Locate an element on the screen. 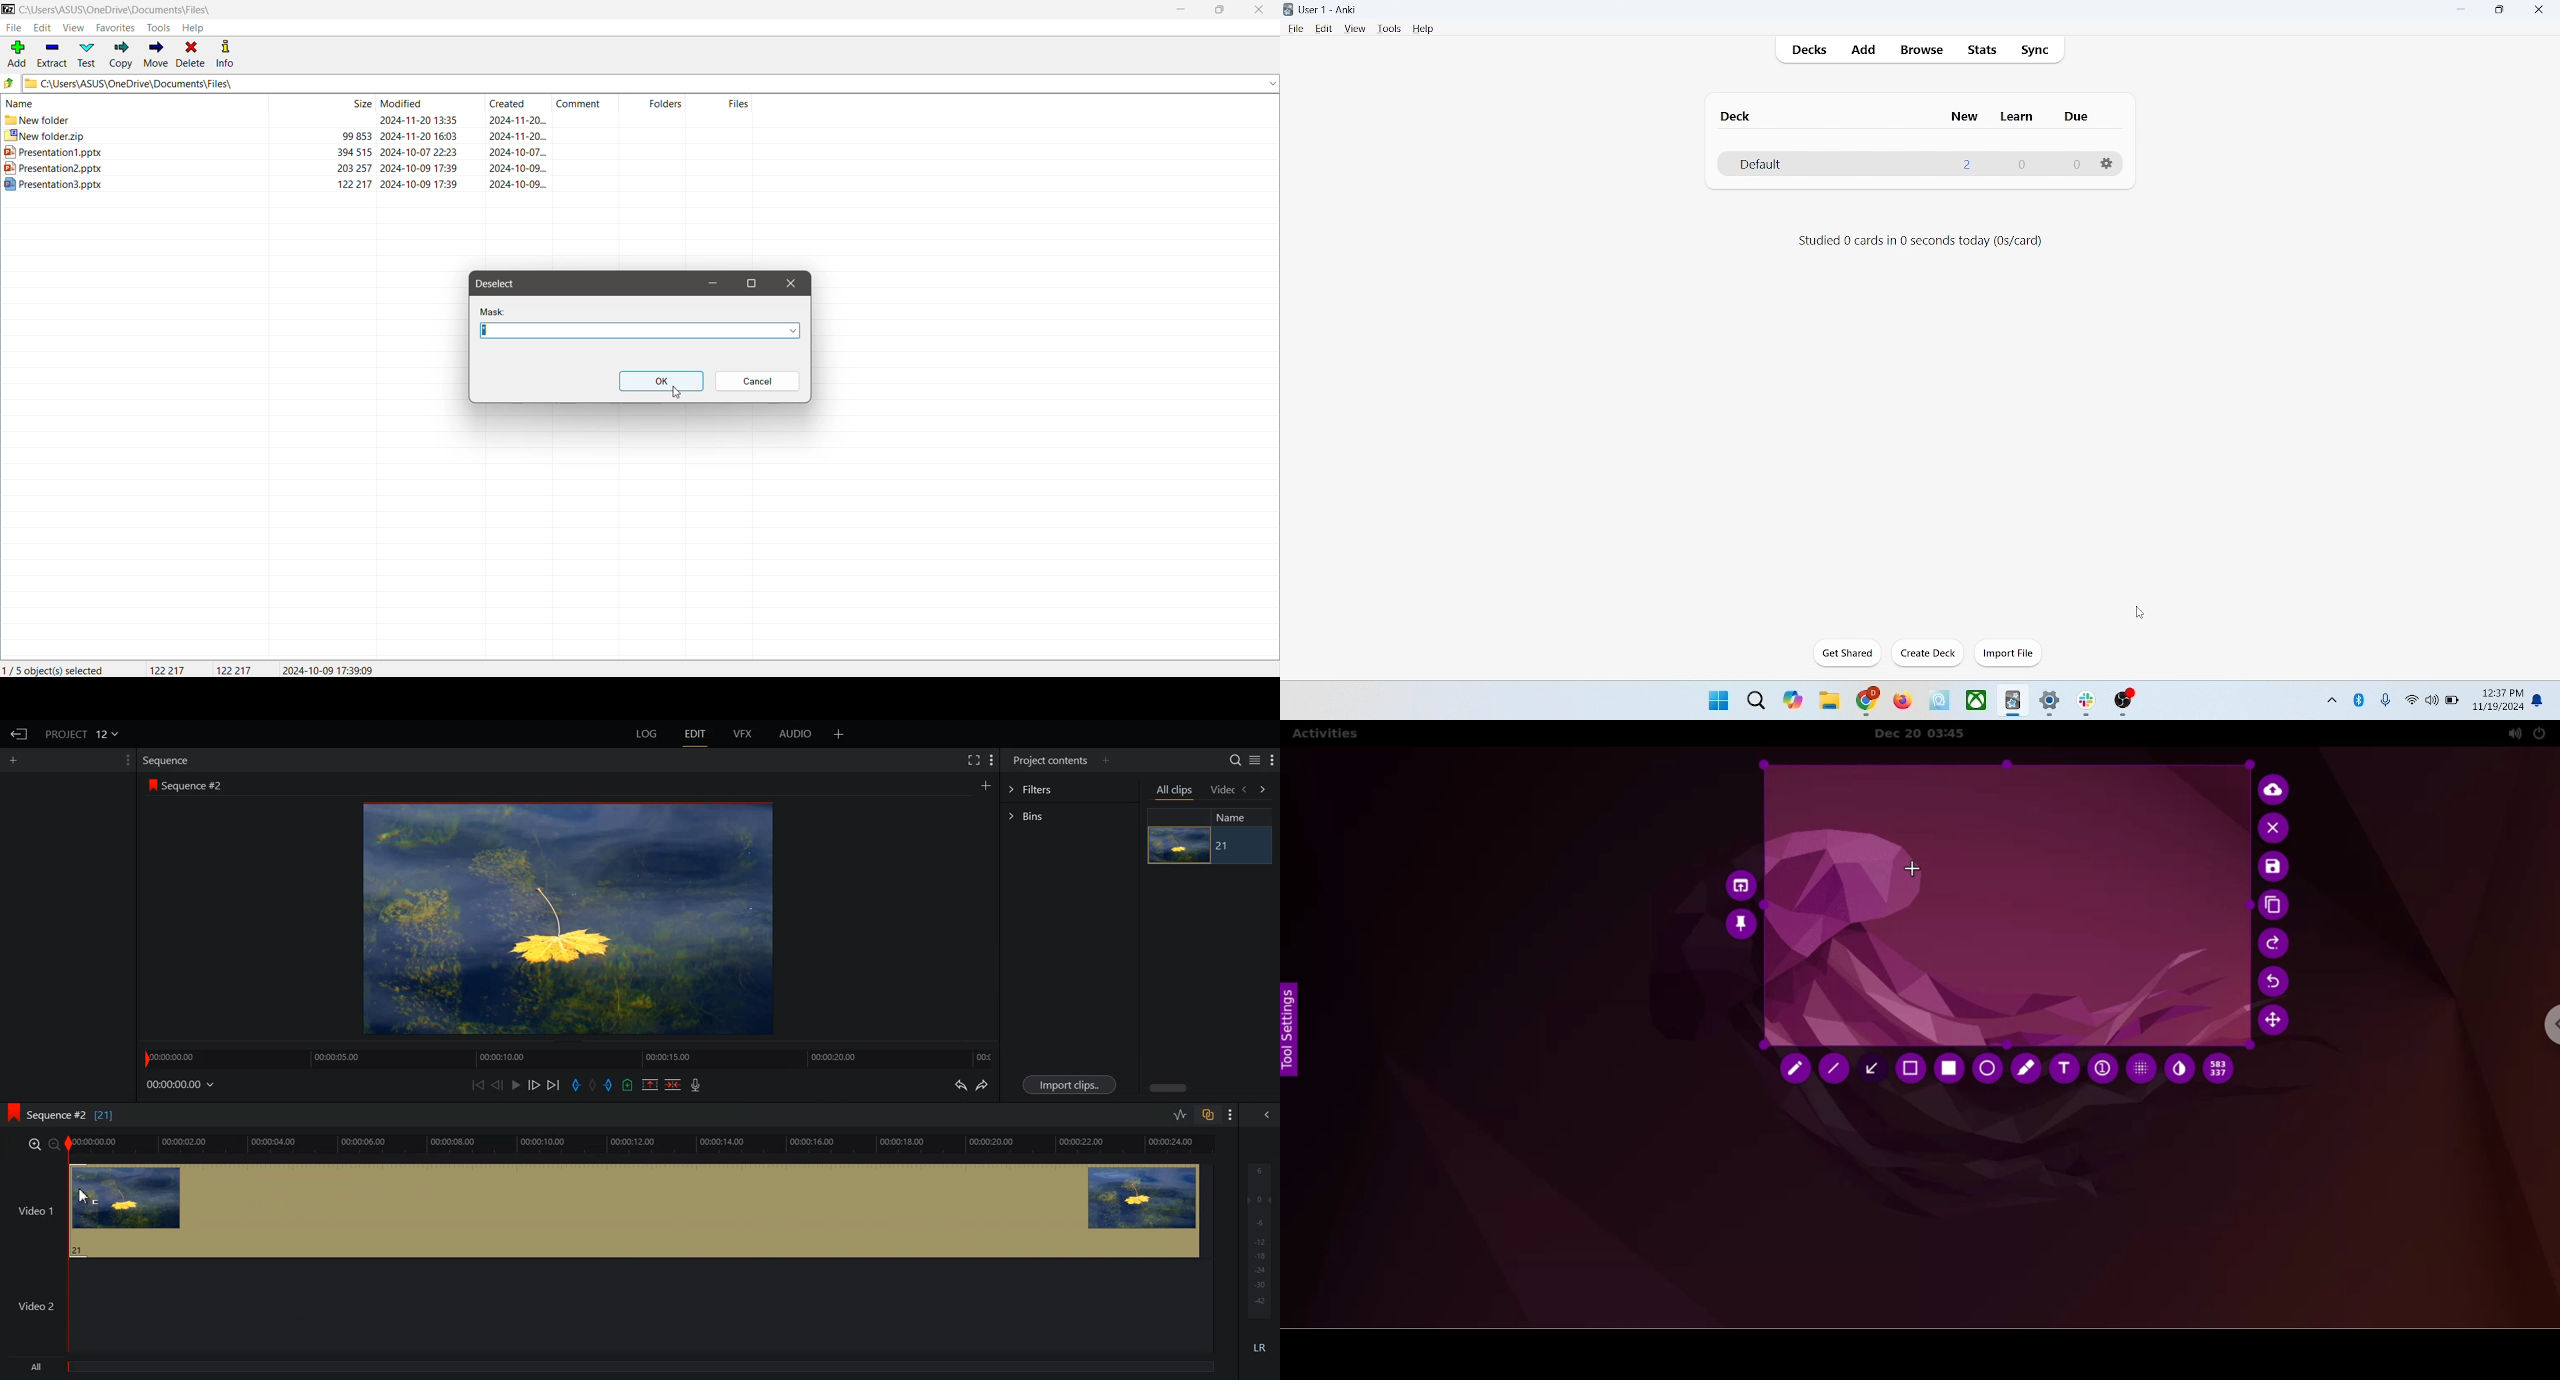  firefox is located at coordinates (1902, 701).